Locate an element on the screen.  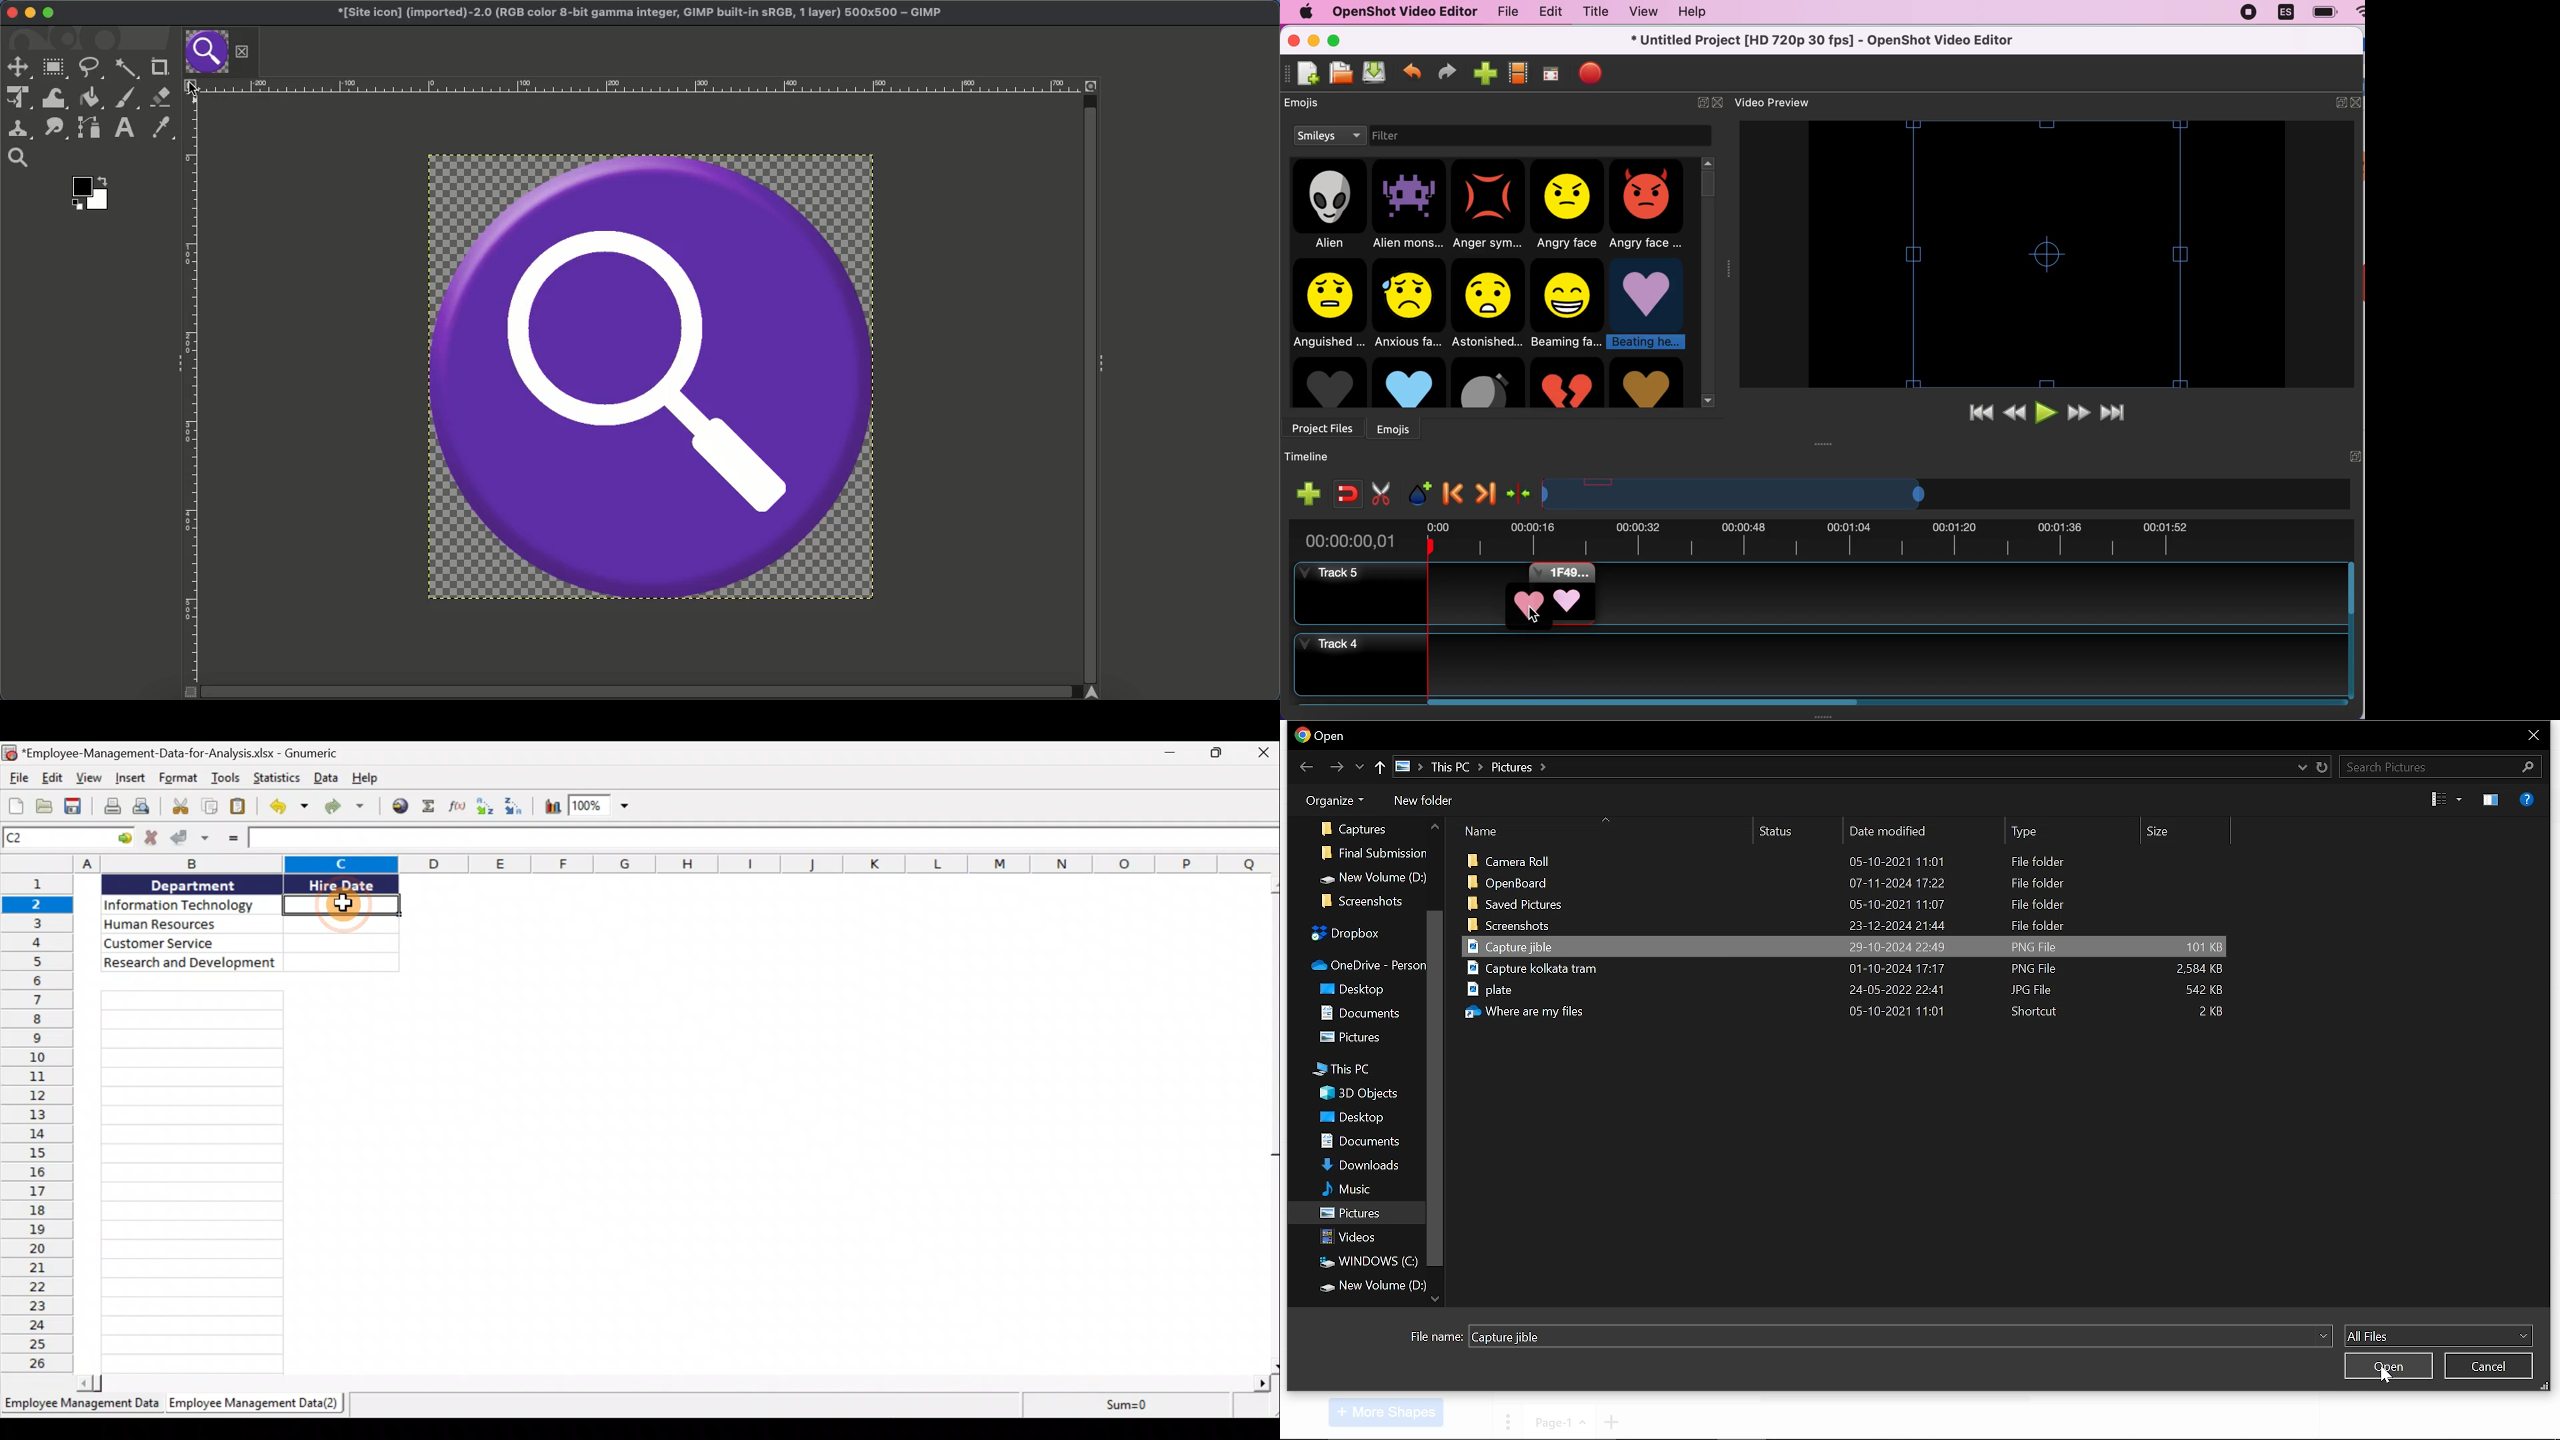
Cursor is located at coordinates (342, 902).